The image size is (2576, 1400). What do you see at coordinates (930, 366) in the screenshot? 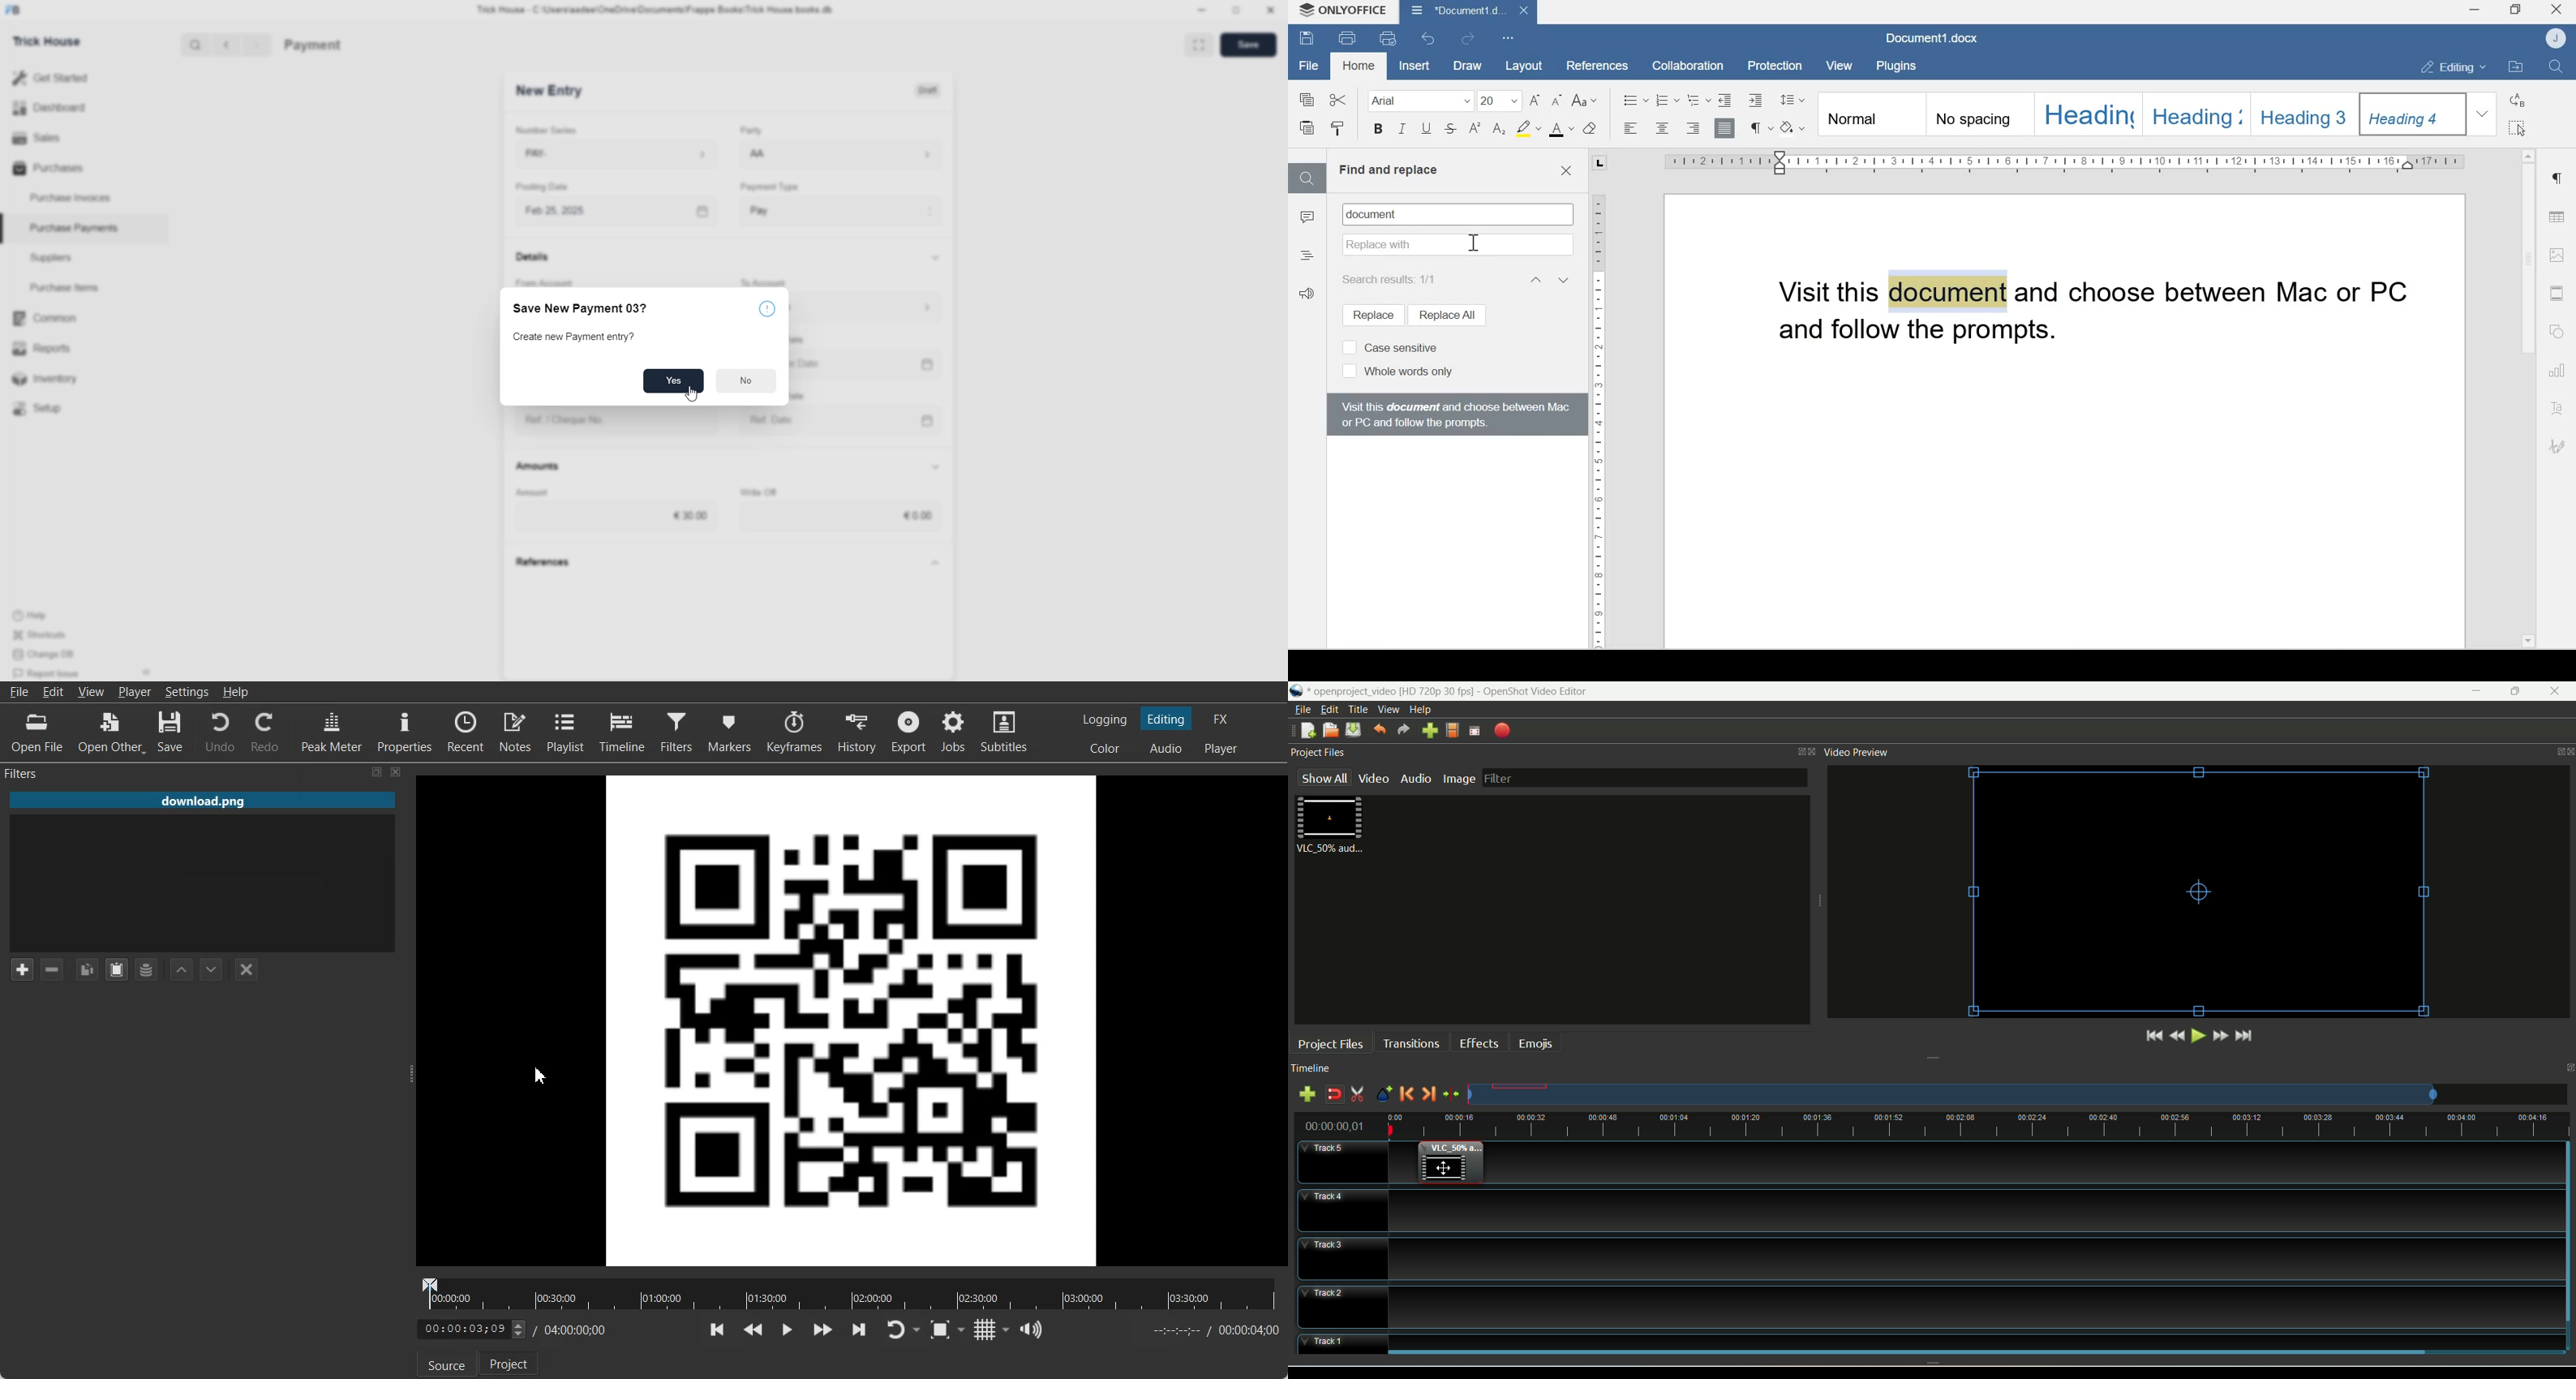
I see `calendar` at bounding box center [930, 366].